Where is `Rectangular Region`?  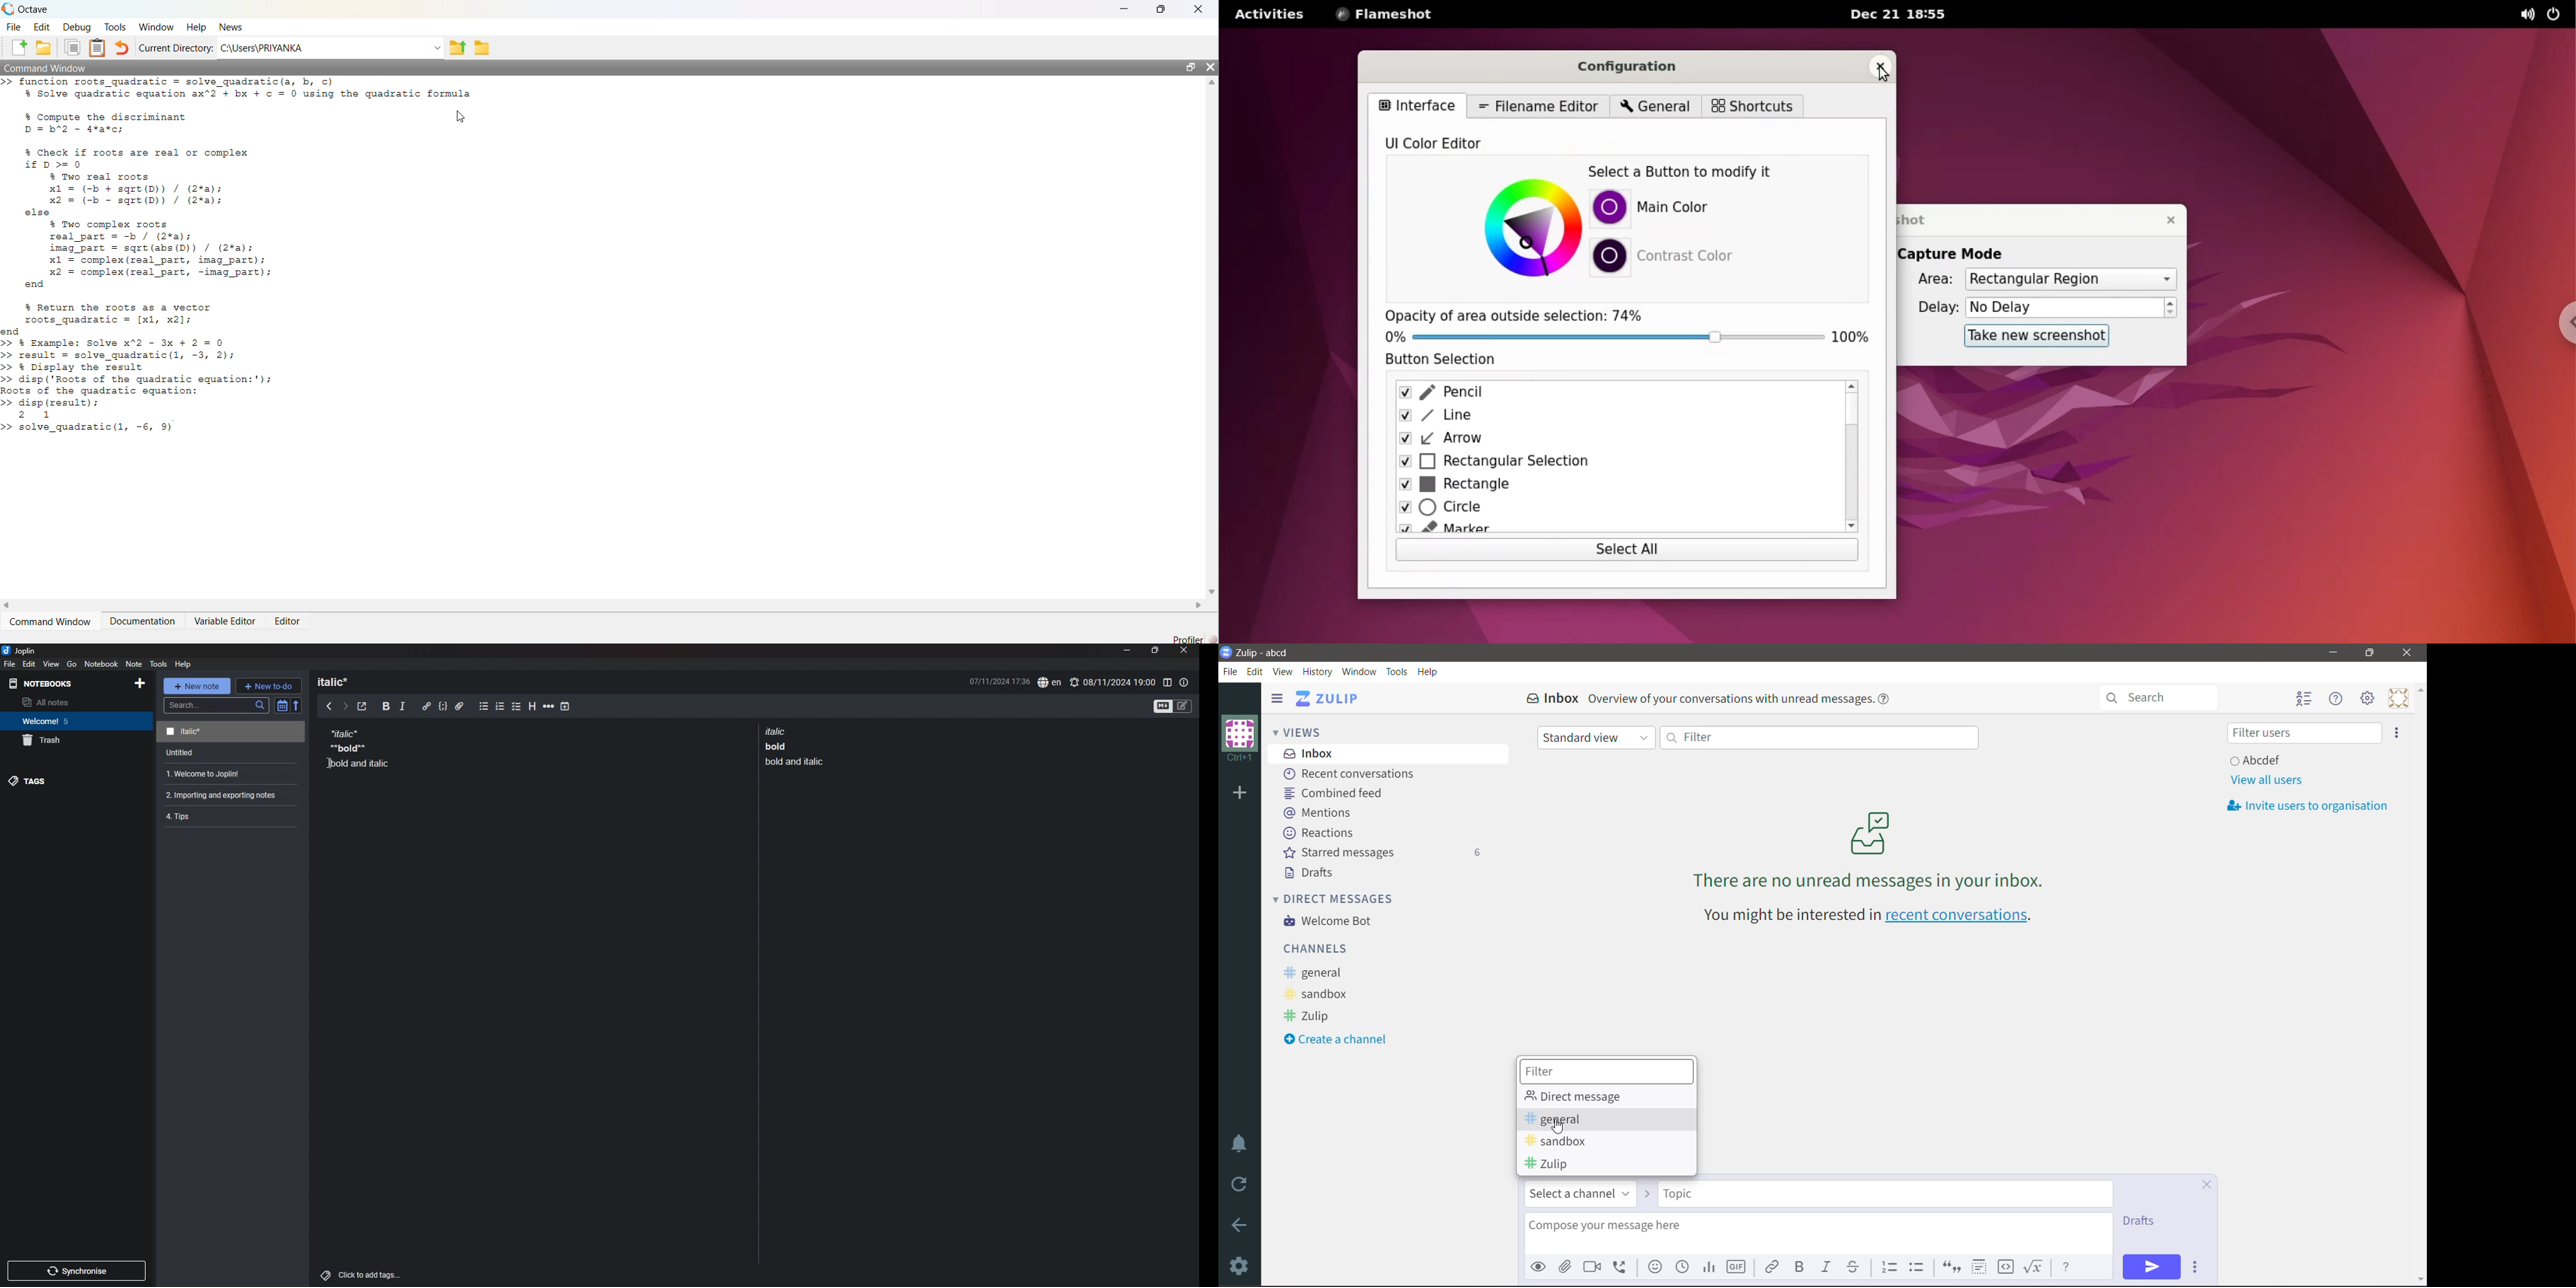
Rectangular Region is located at coordinates (2070, 280).